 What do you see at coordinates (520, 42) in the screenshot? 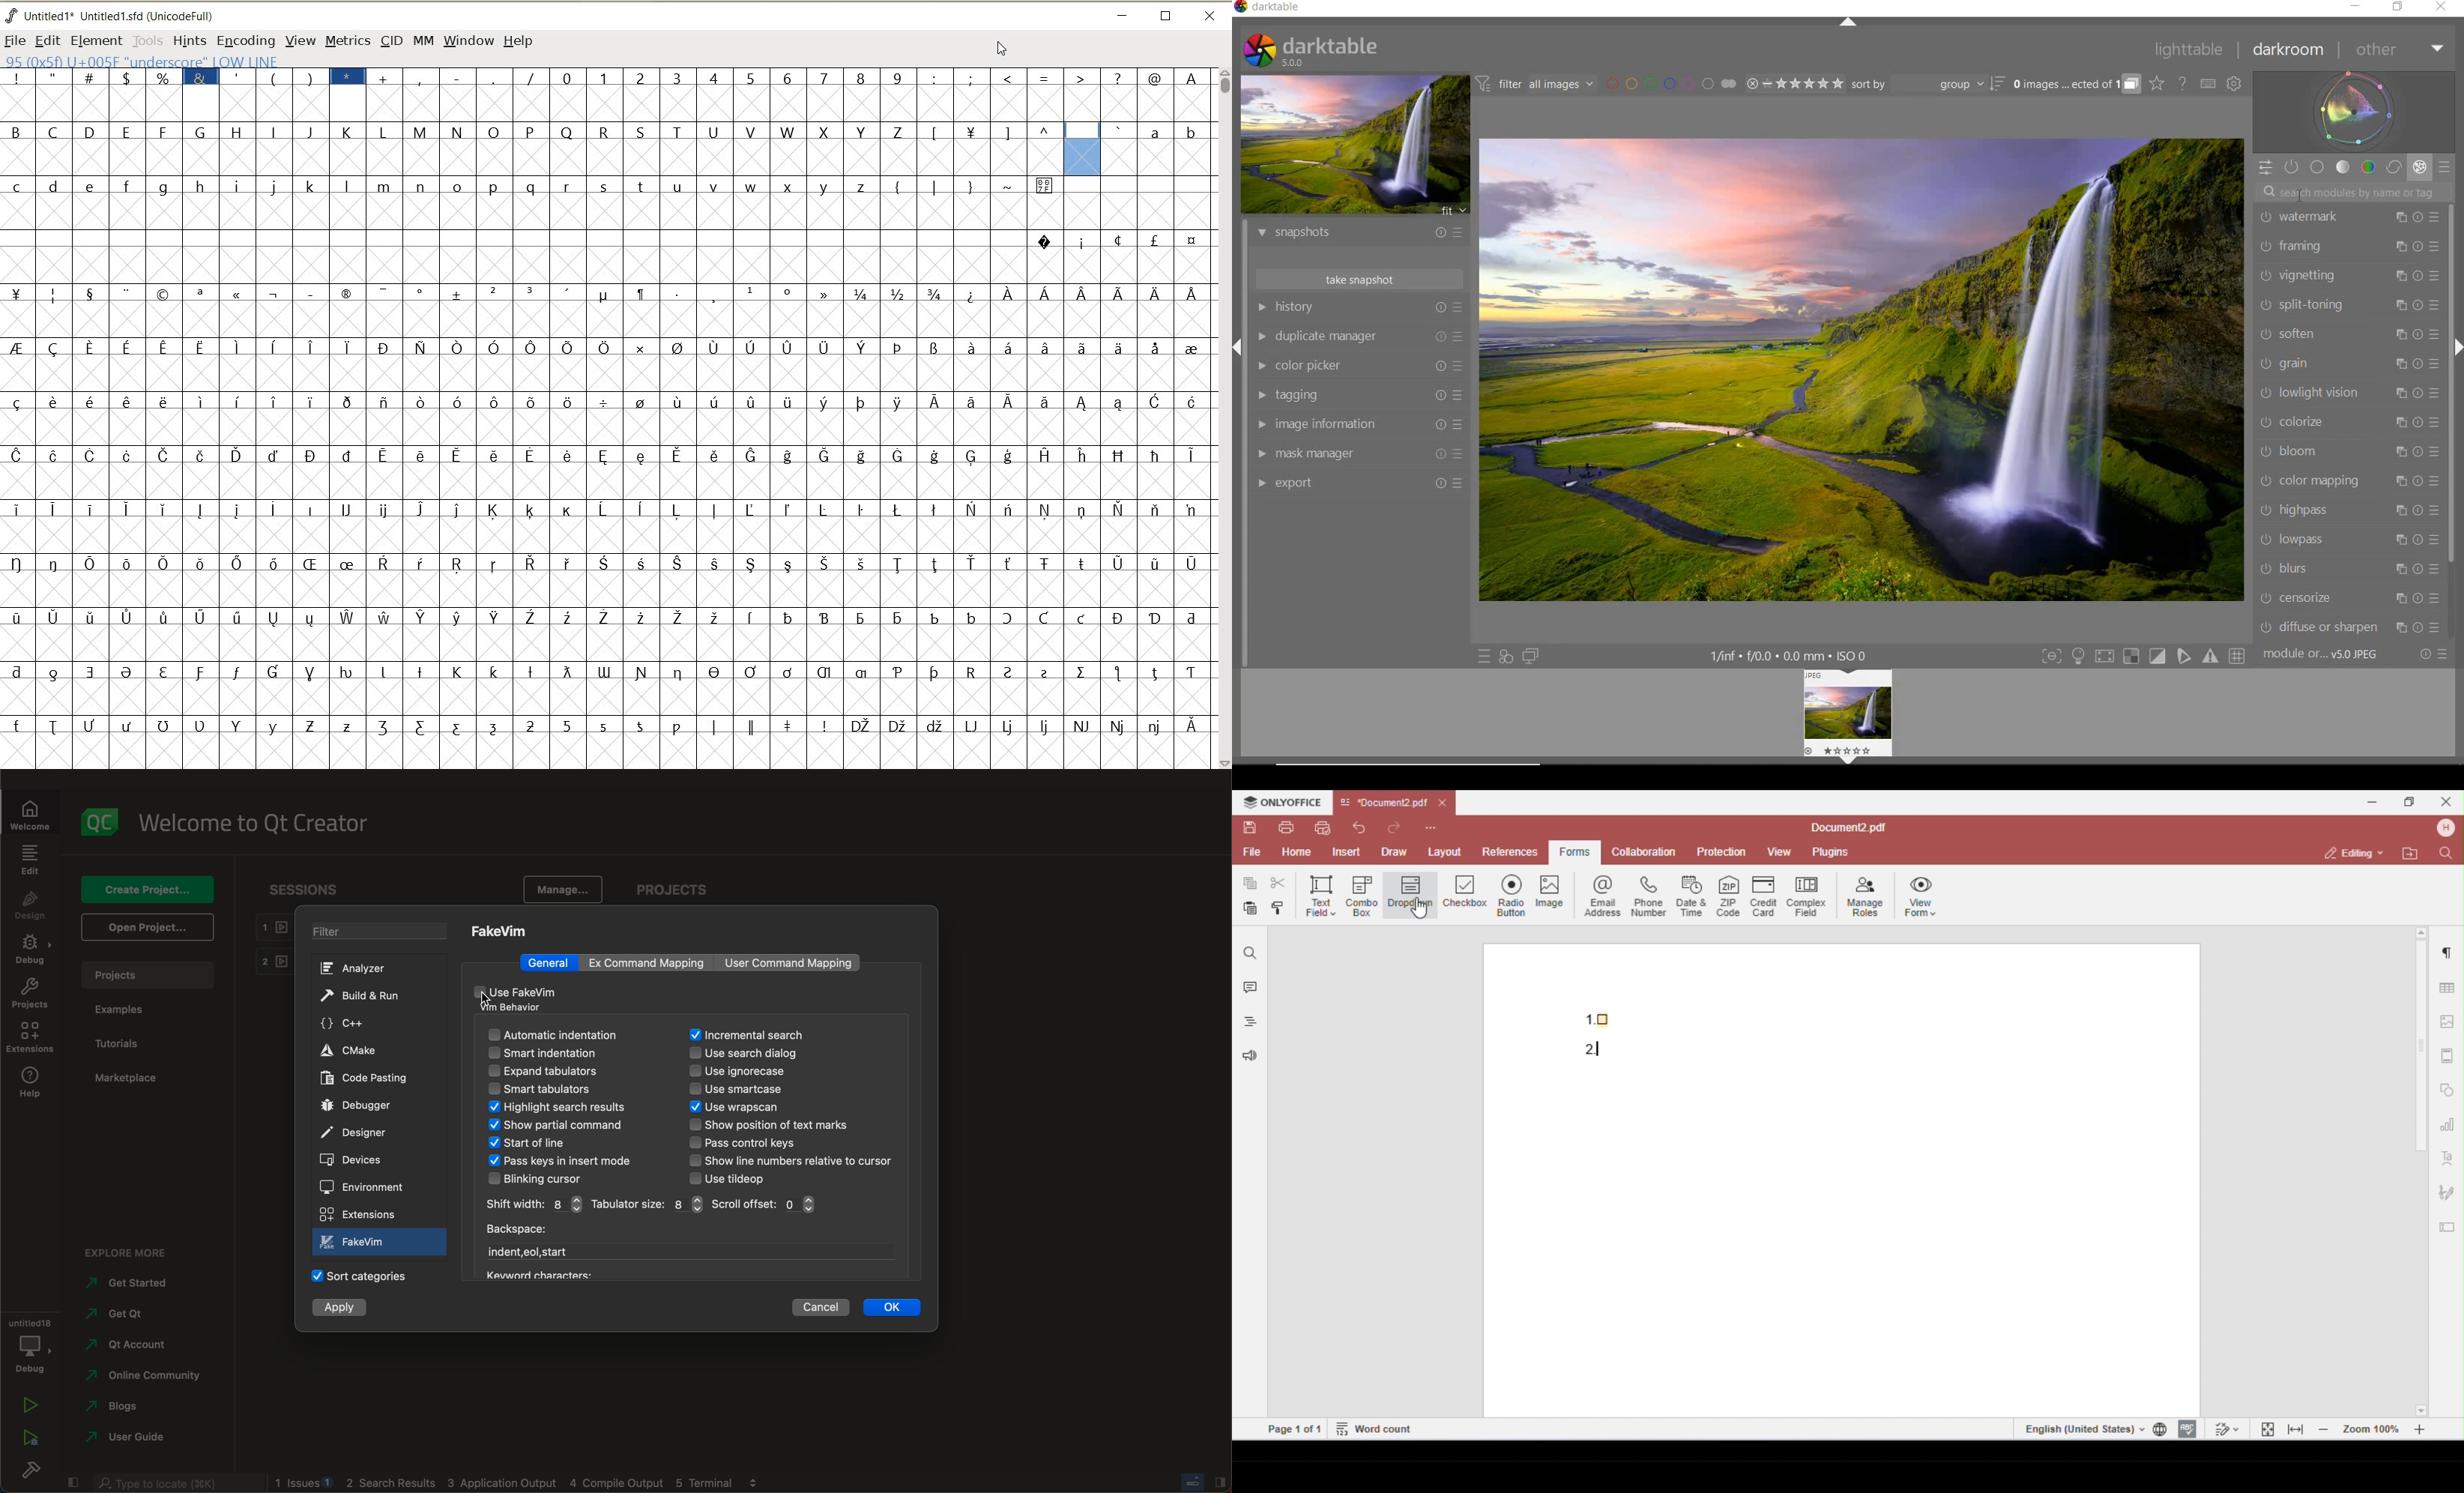
I see `HELP` at bounding box center [520, 42].